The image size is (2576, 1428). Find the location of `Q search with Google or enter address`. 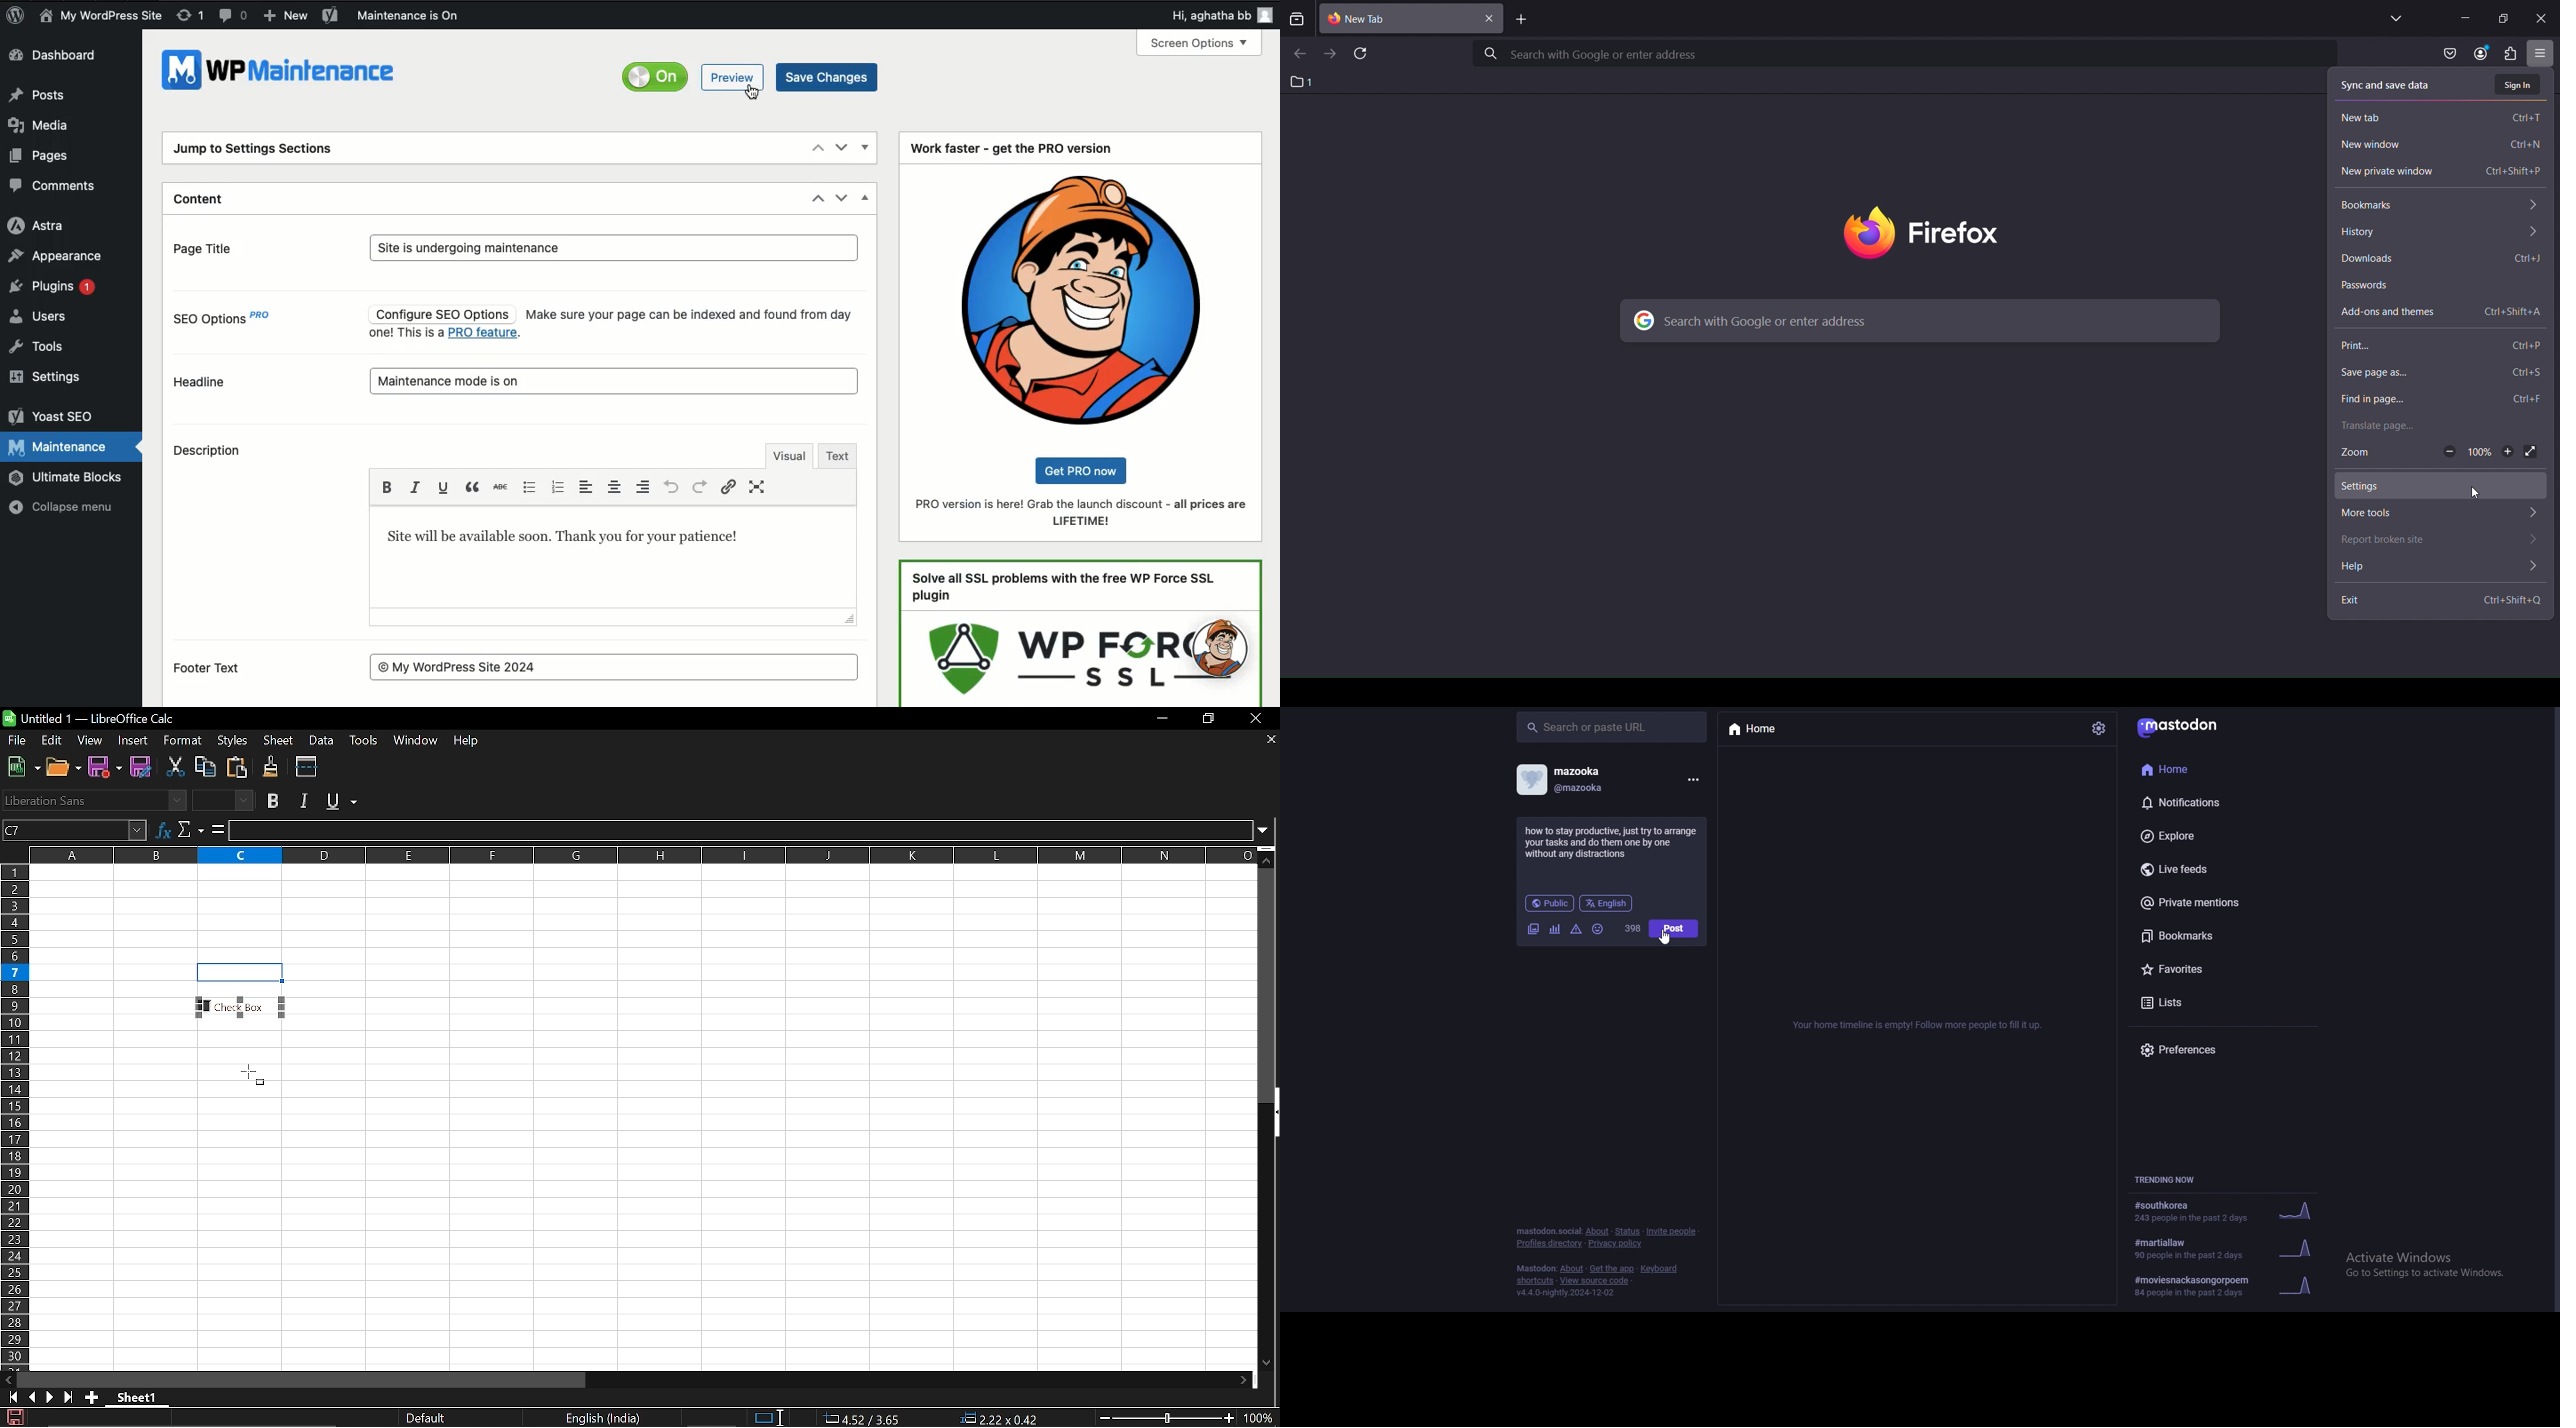

Q search with Google or enter address is located at coordinates (1585, 54).